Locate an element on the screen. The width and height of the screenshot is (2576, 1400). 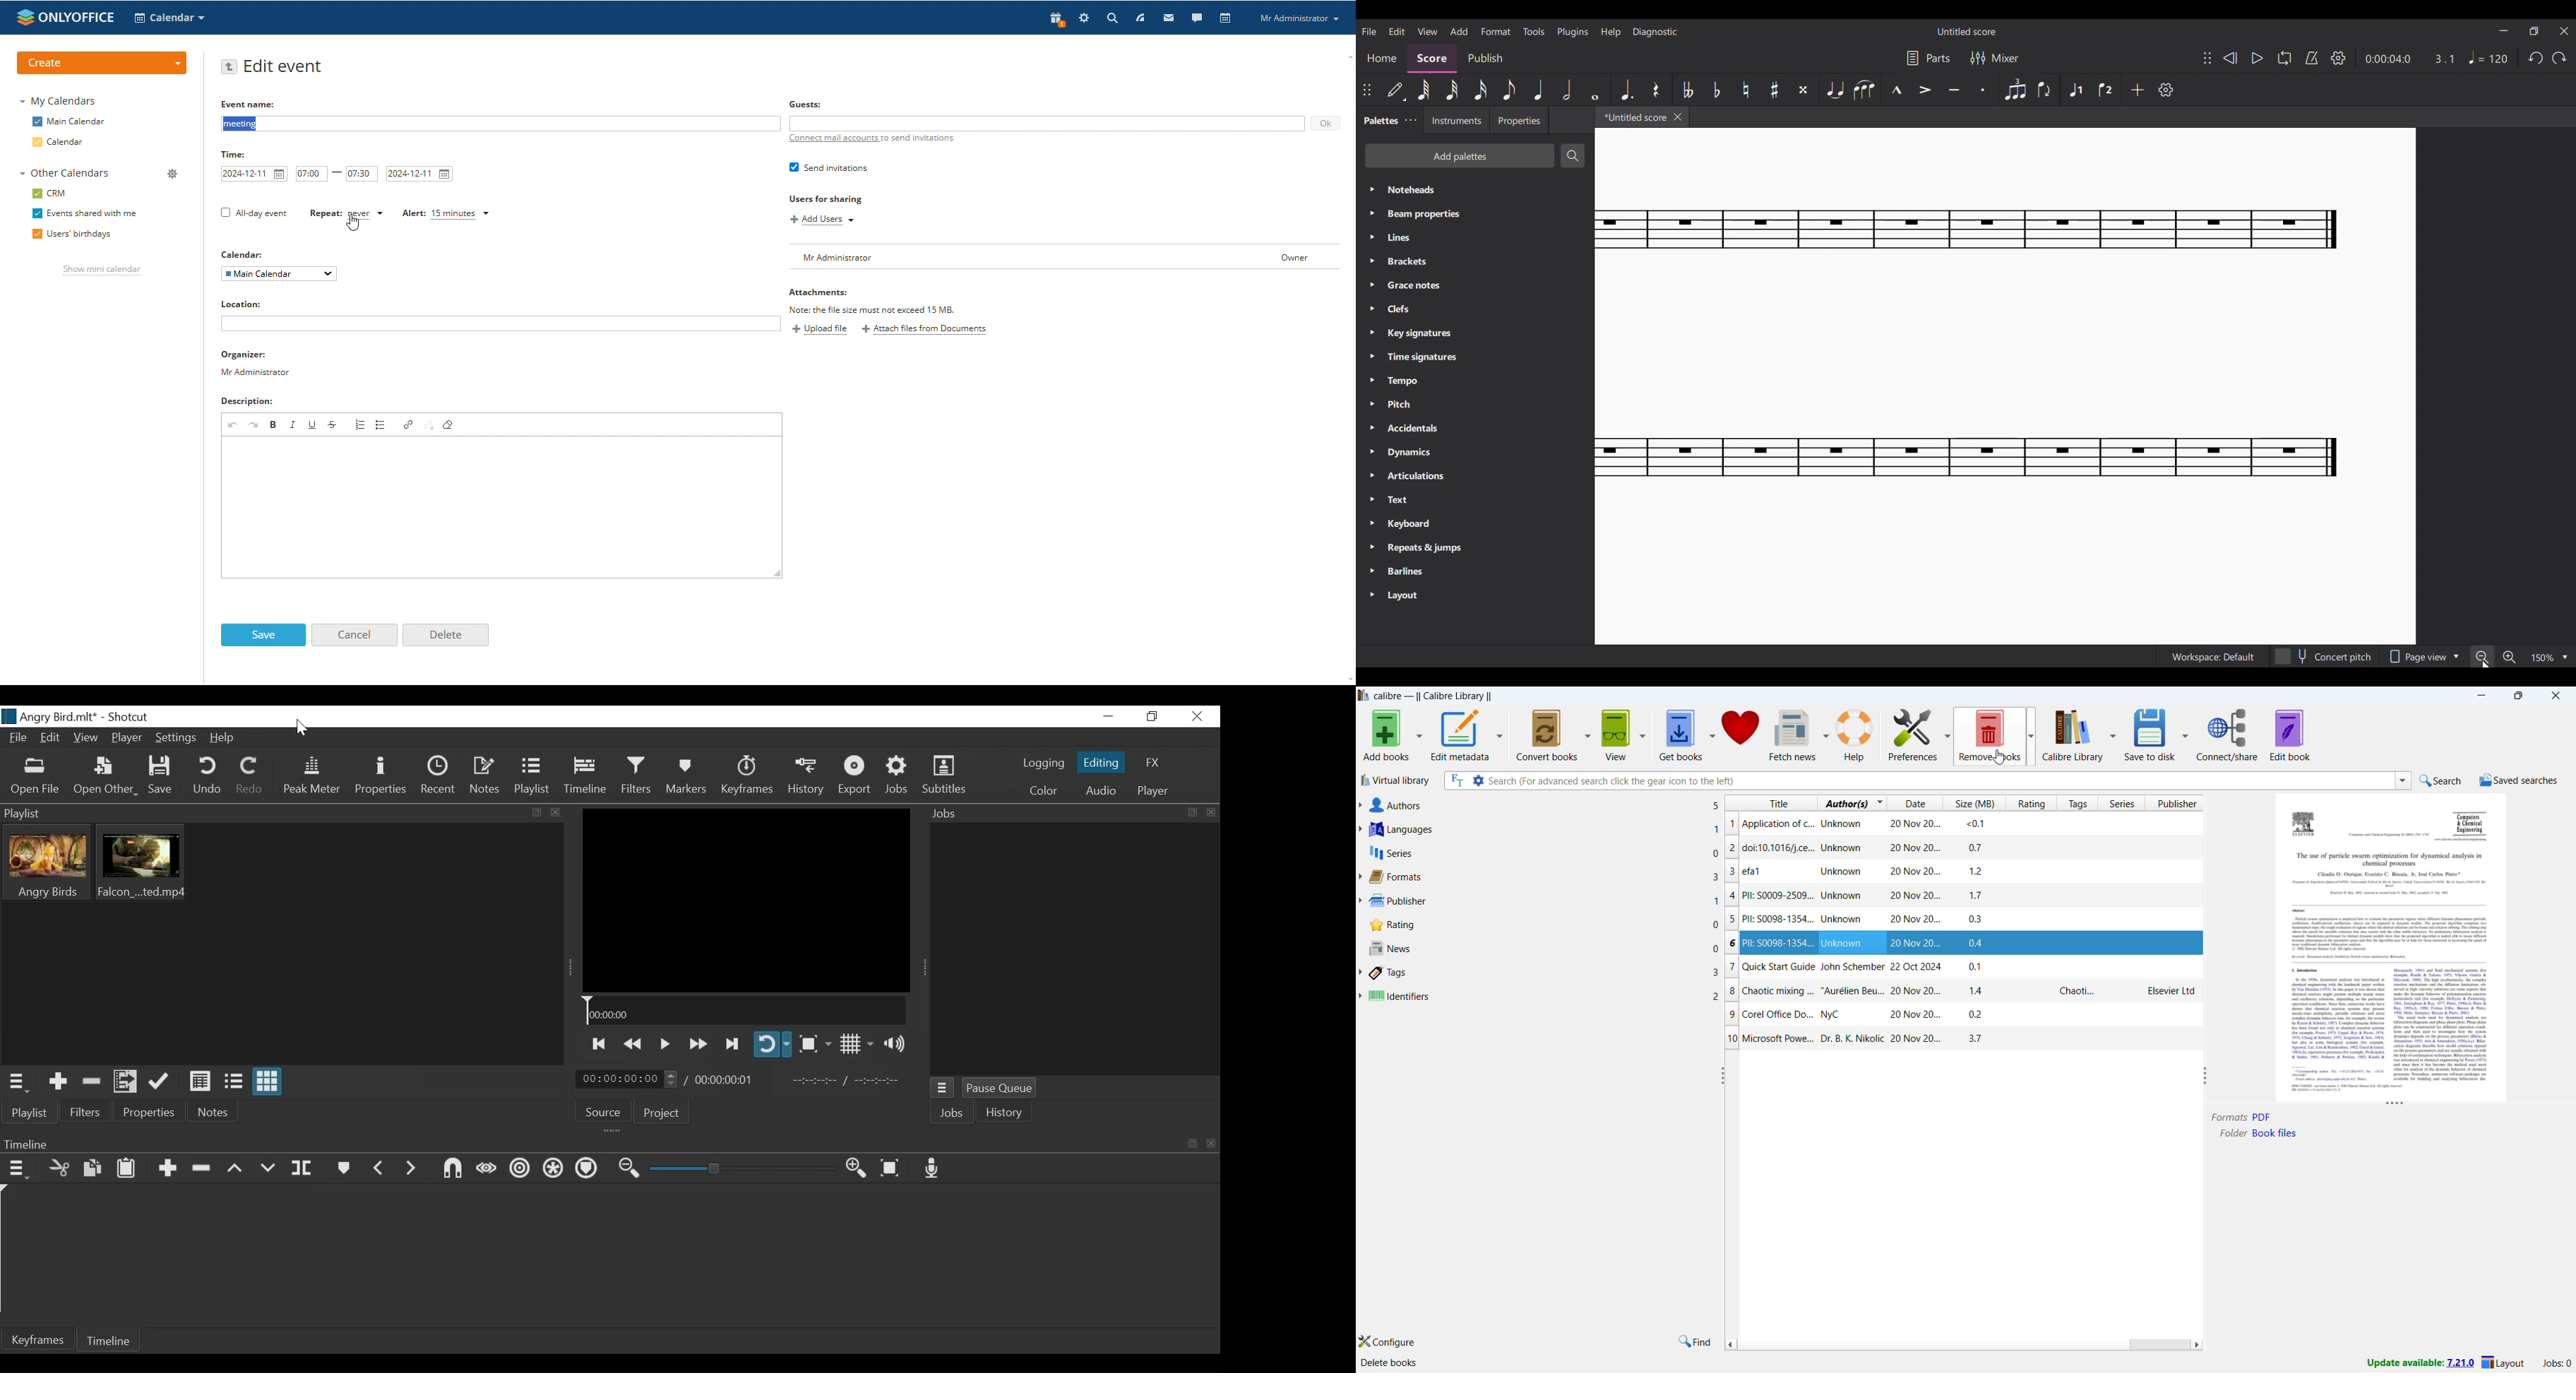
resize is located at coordinates (1722, 1076).